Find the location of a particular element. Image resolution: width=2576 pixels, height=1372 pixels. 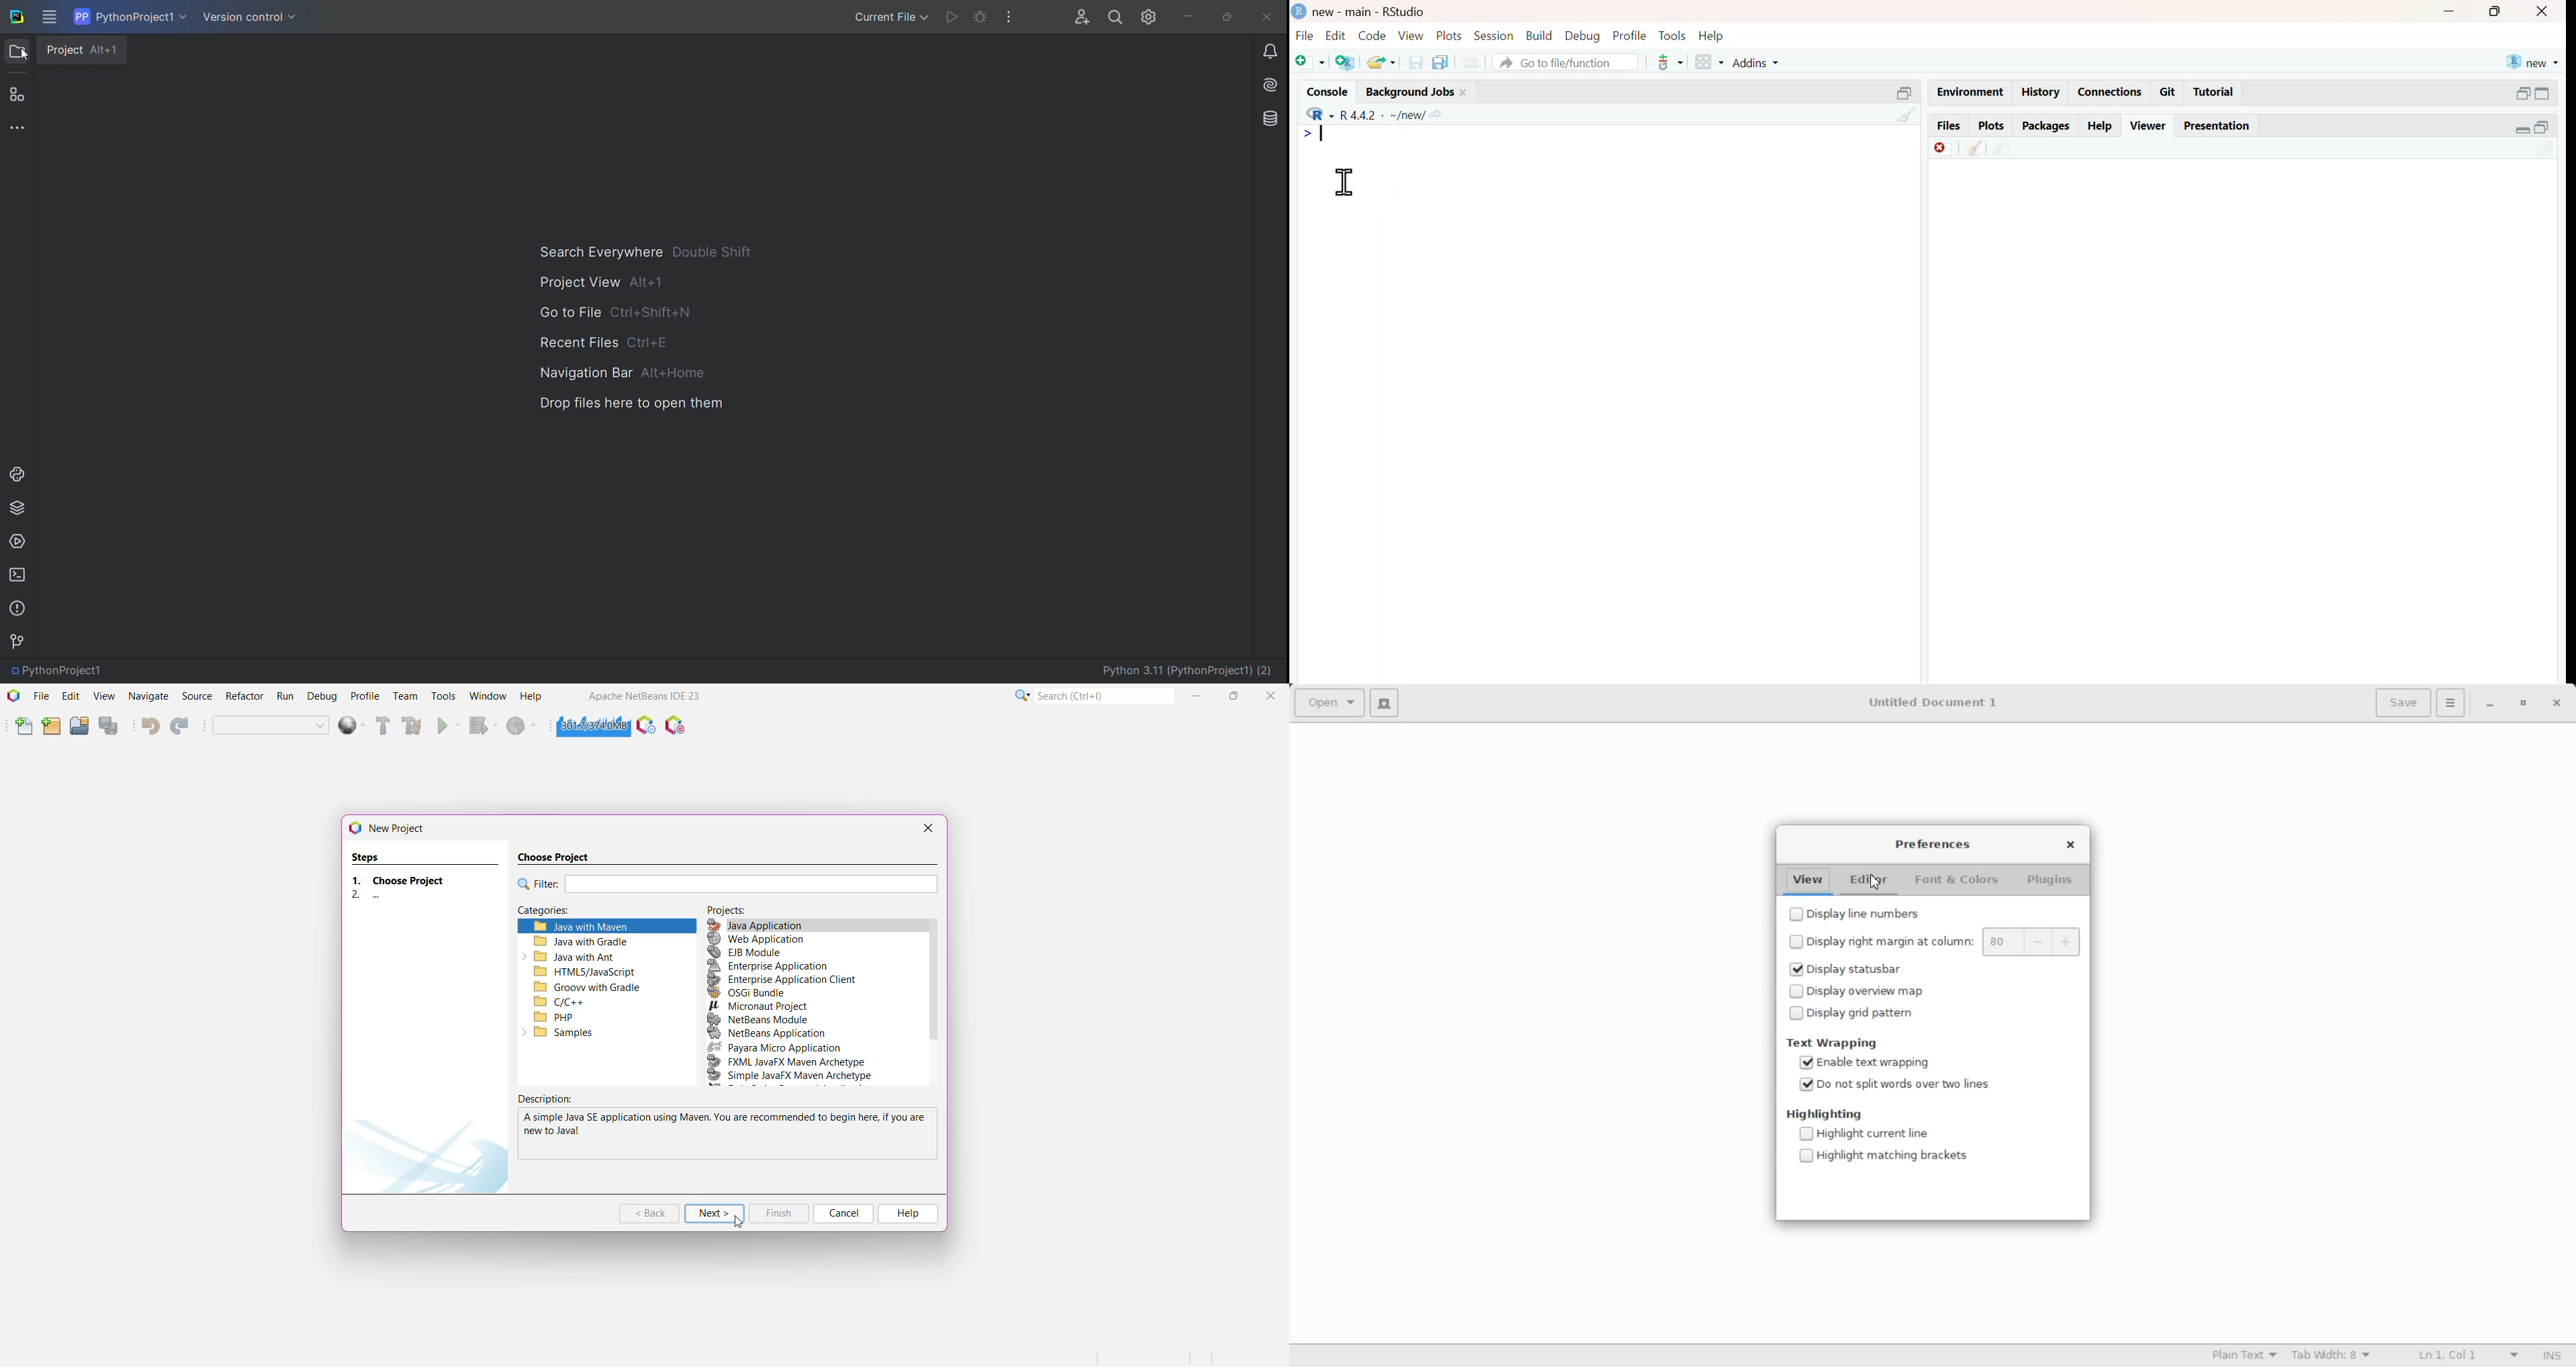

typing indicator is located at coordinates (1323, 133).